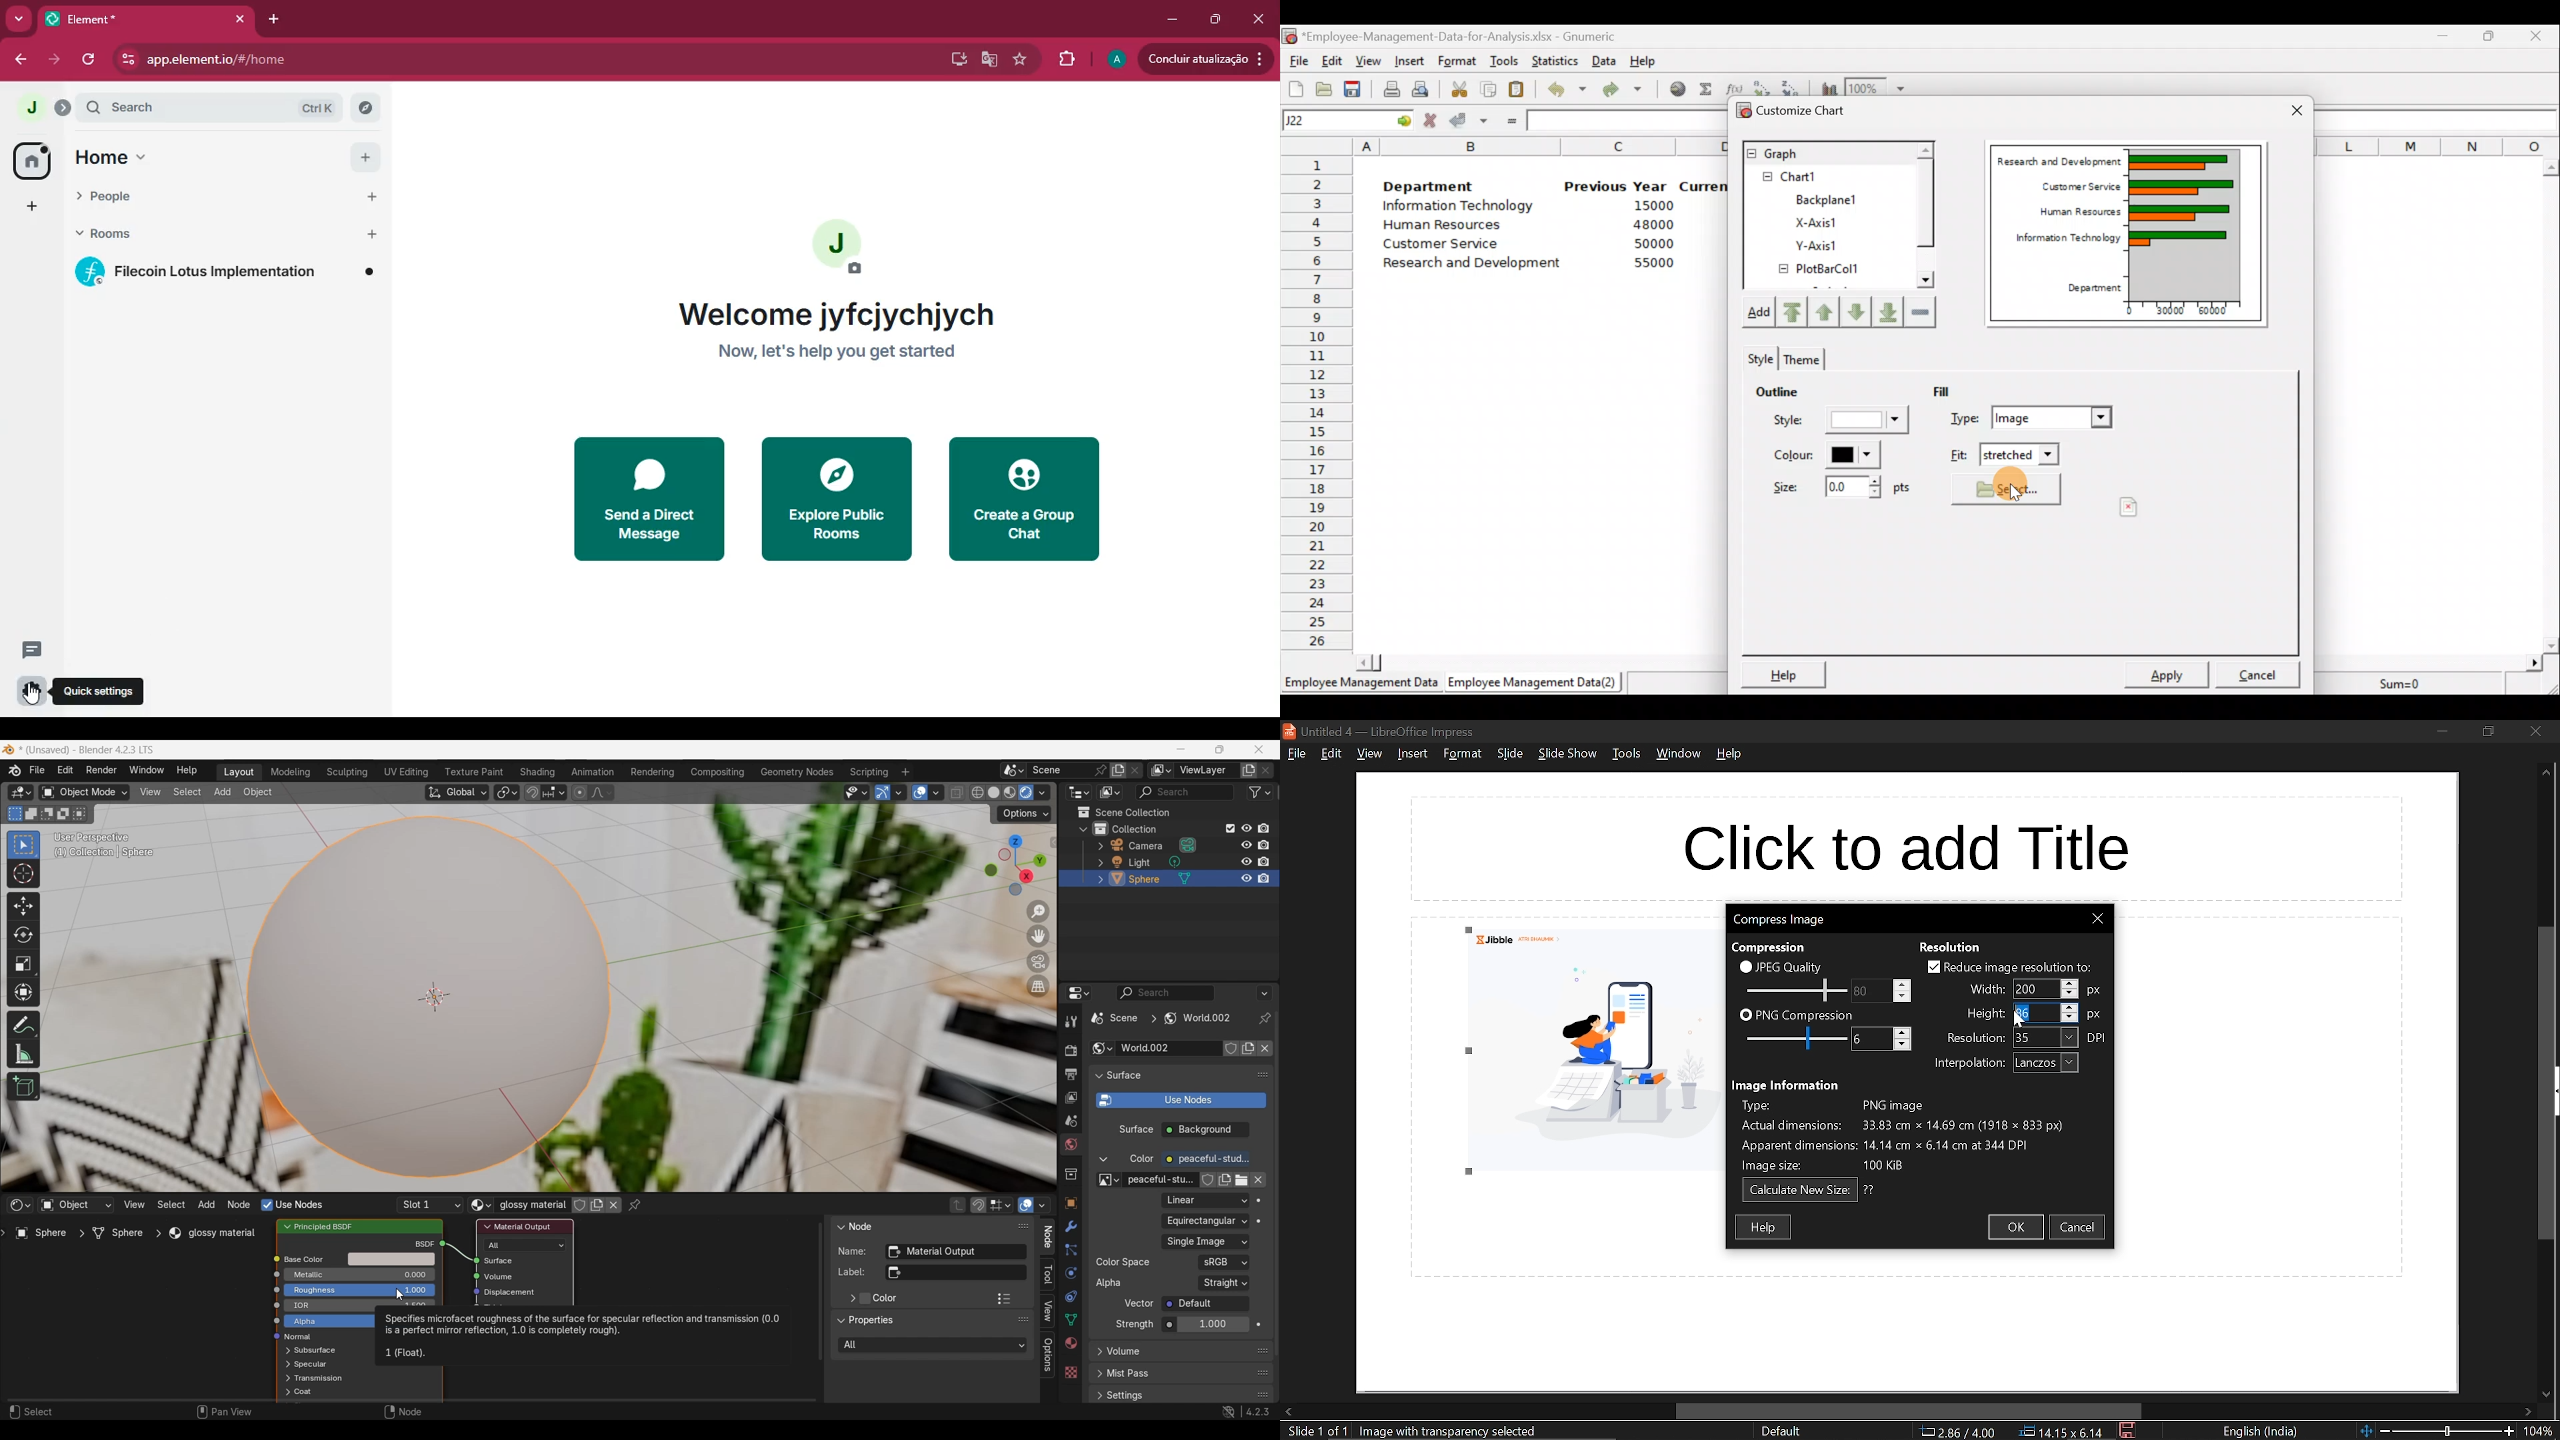 This screenshot has width=2576, height=1456. What do you see at coordinates (1800, 1191) in the screenshot?
I see `calculate new size` at bounding box center [1800, 1191].